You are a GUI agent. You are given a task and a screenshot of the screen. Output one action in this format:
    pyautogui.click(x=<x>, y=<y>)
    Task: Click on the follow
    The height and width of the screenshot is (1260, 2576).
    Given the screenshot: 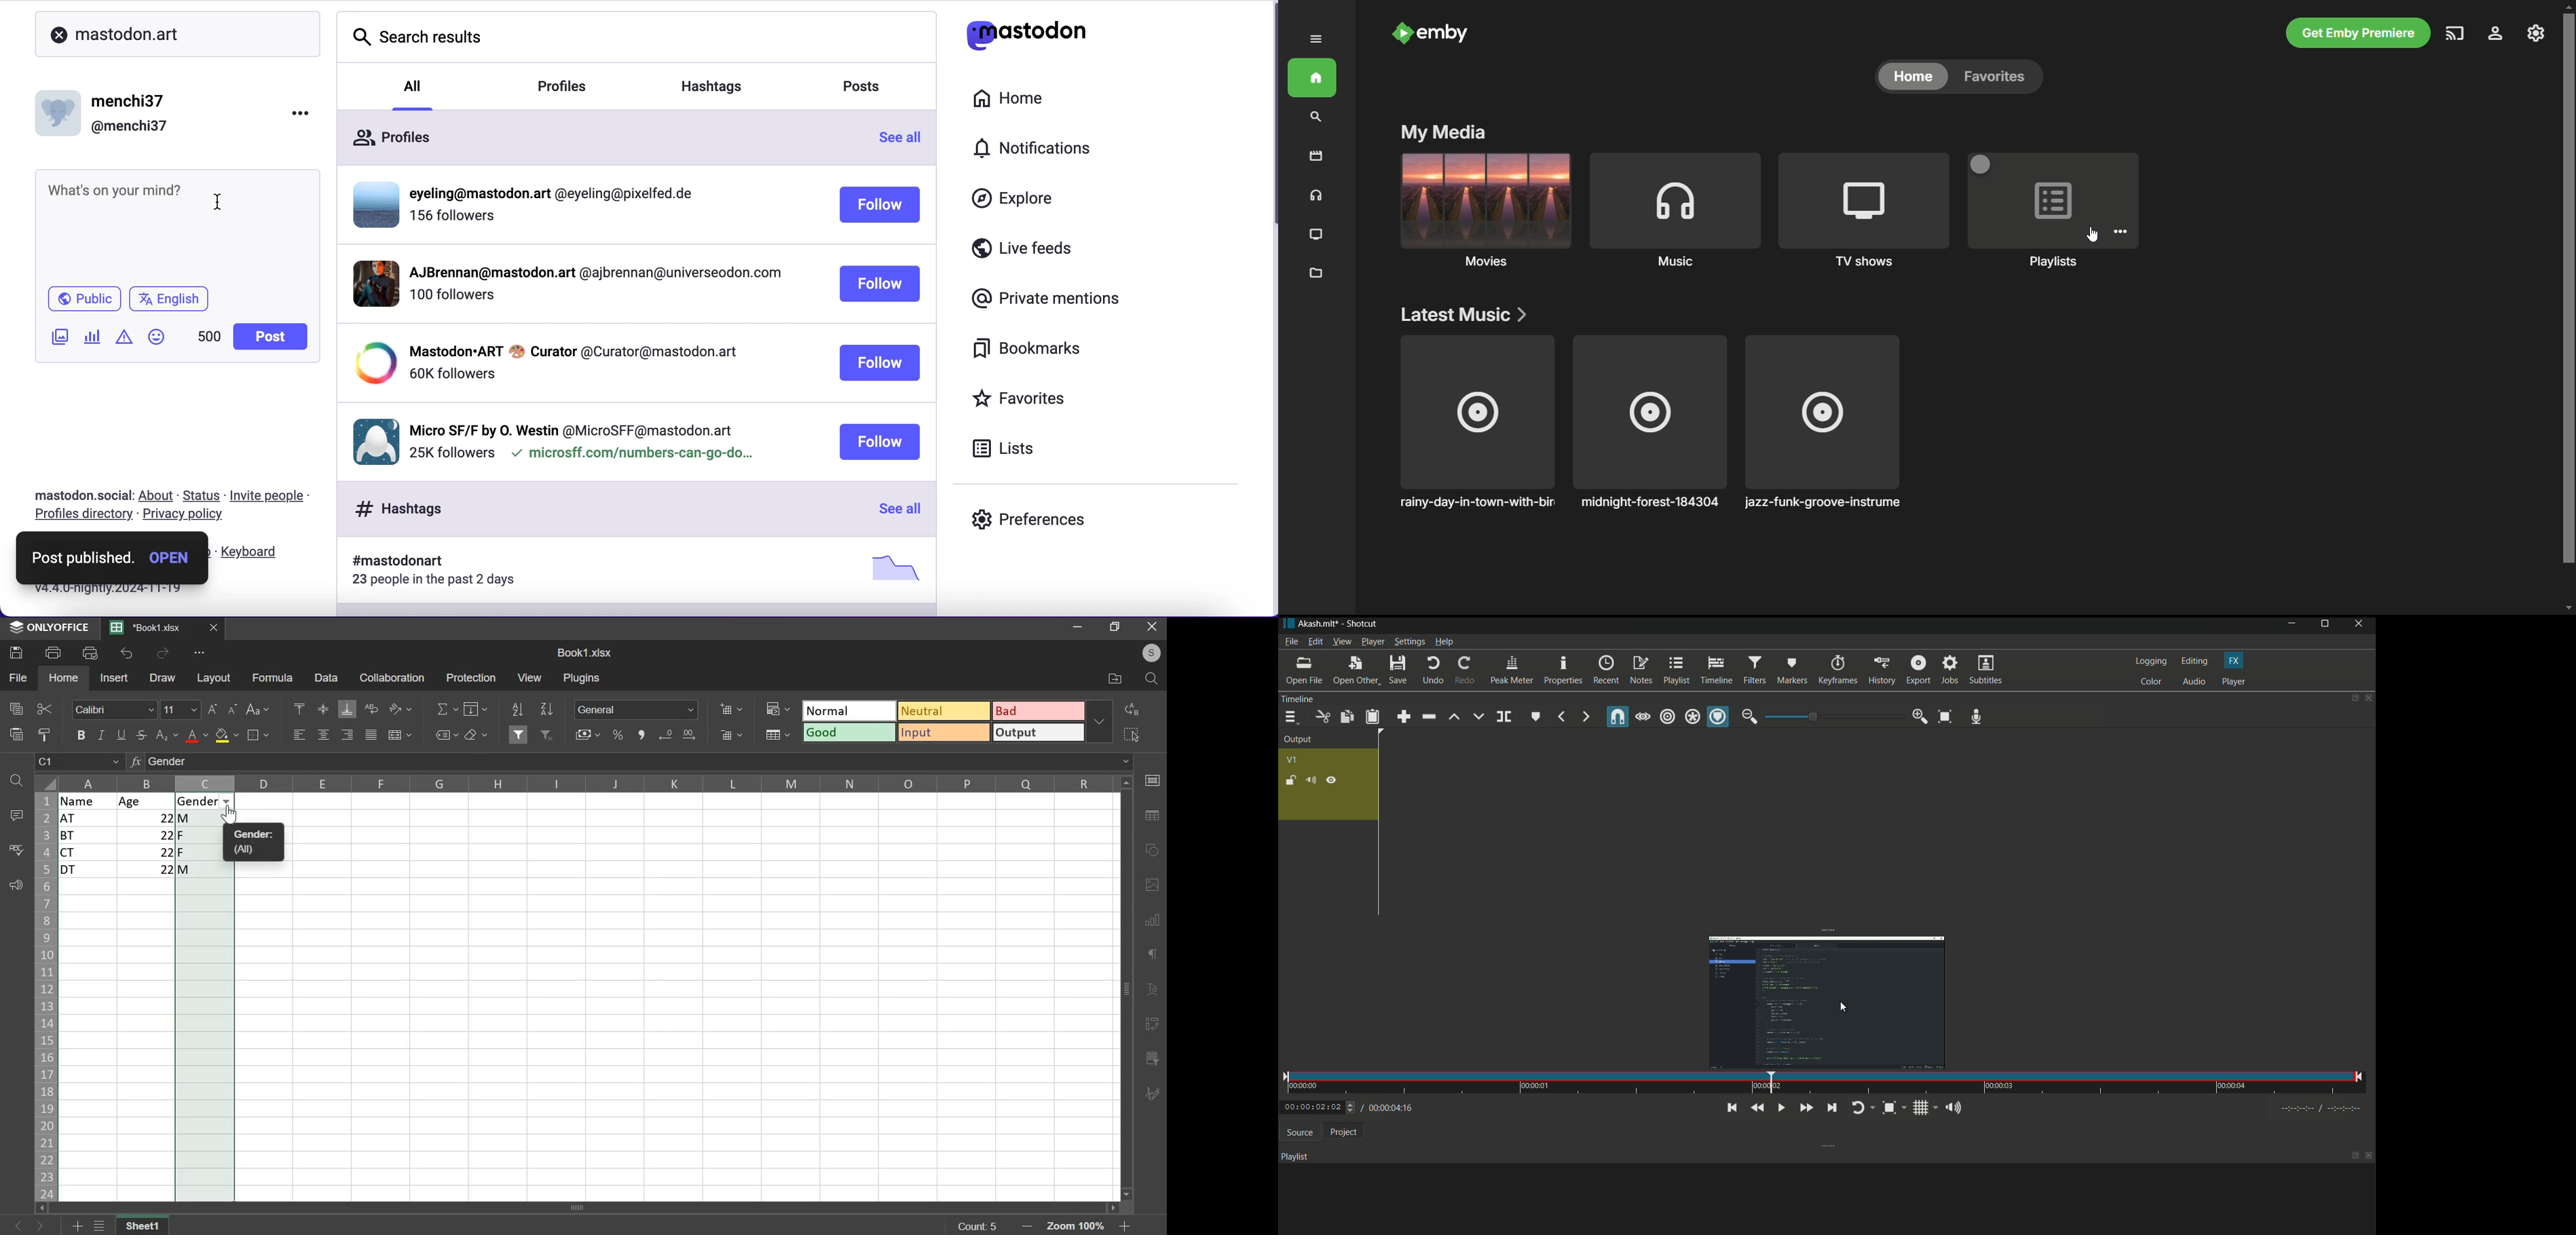 What is the action you would take?
    pyautogui.click(x=880, y=285)
    